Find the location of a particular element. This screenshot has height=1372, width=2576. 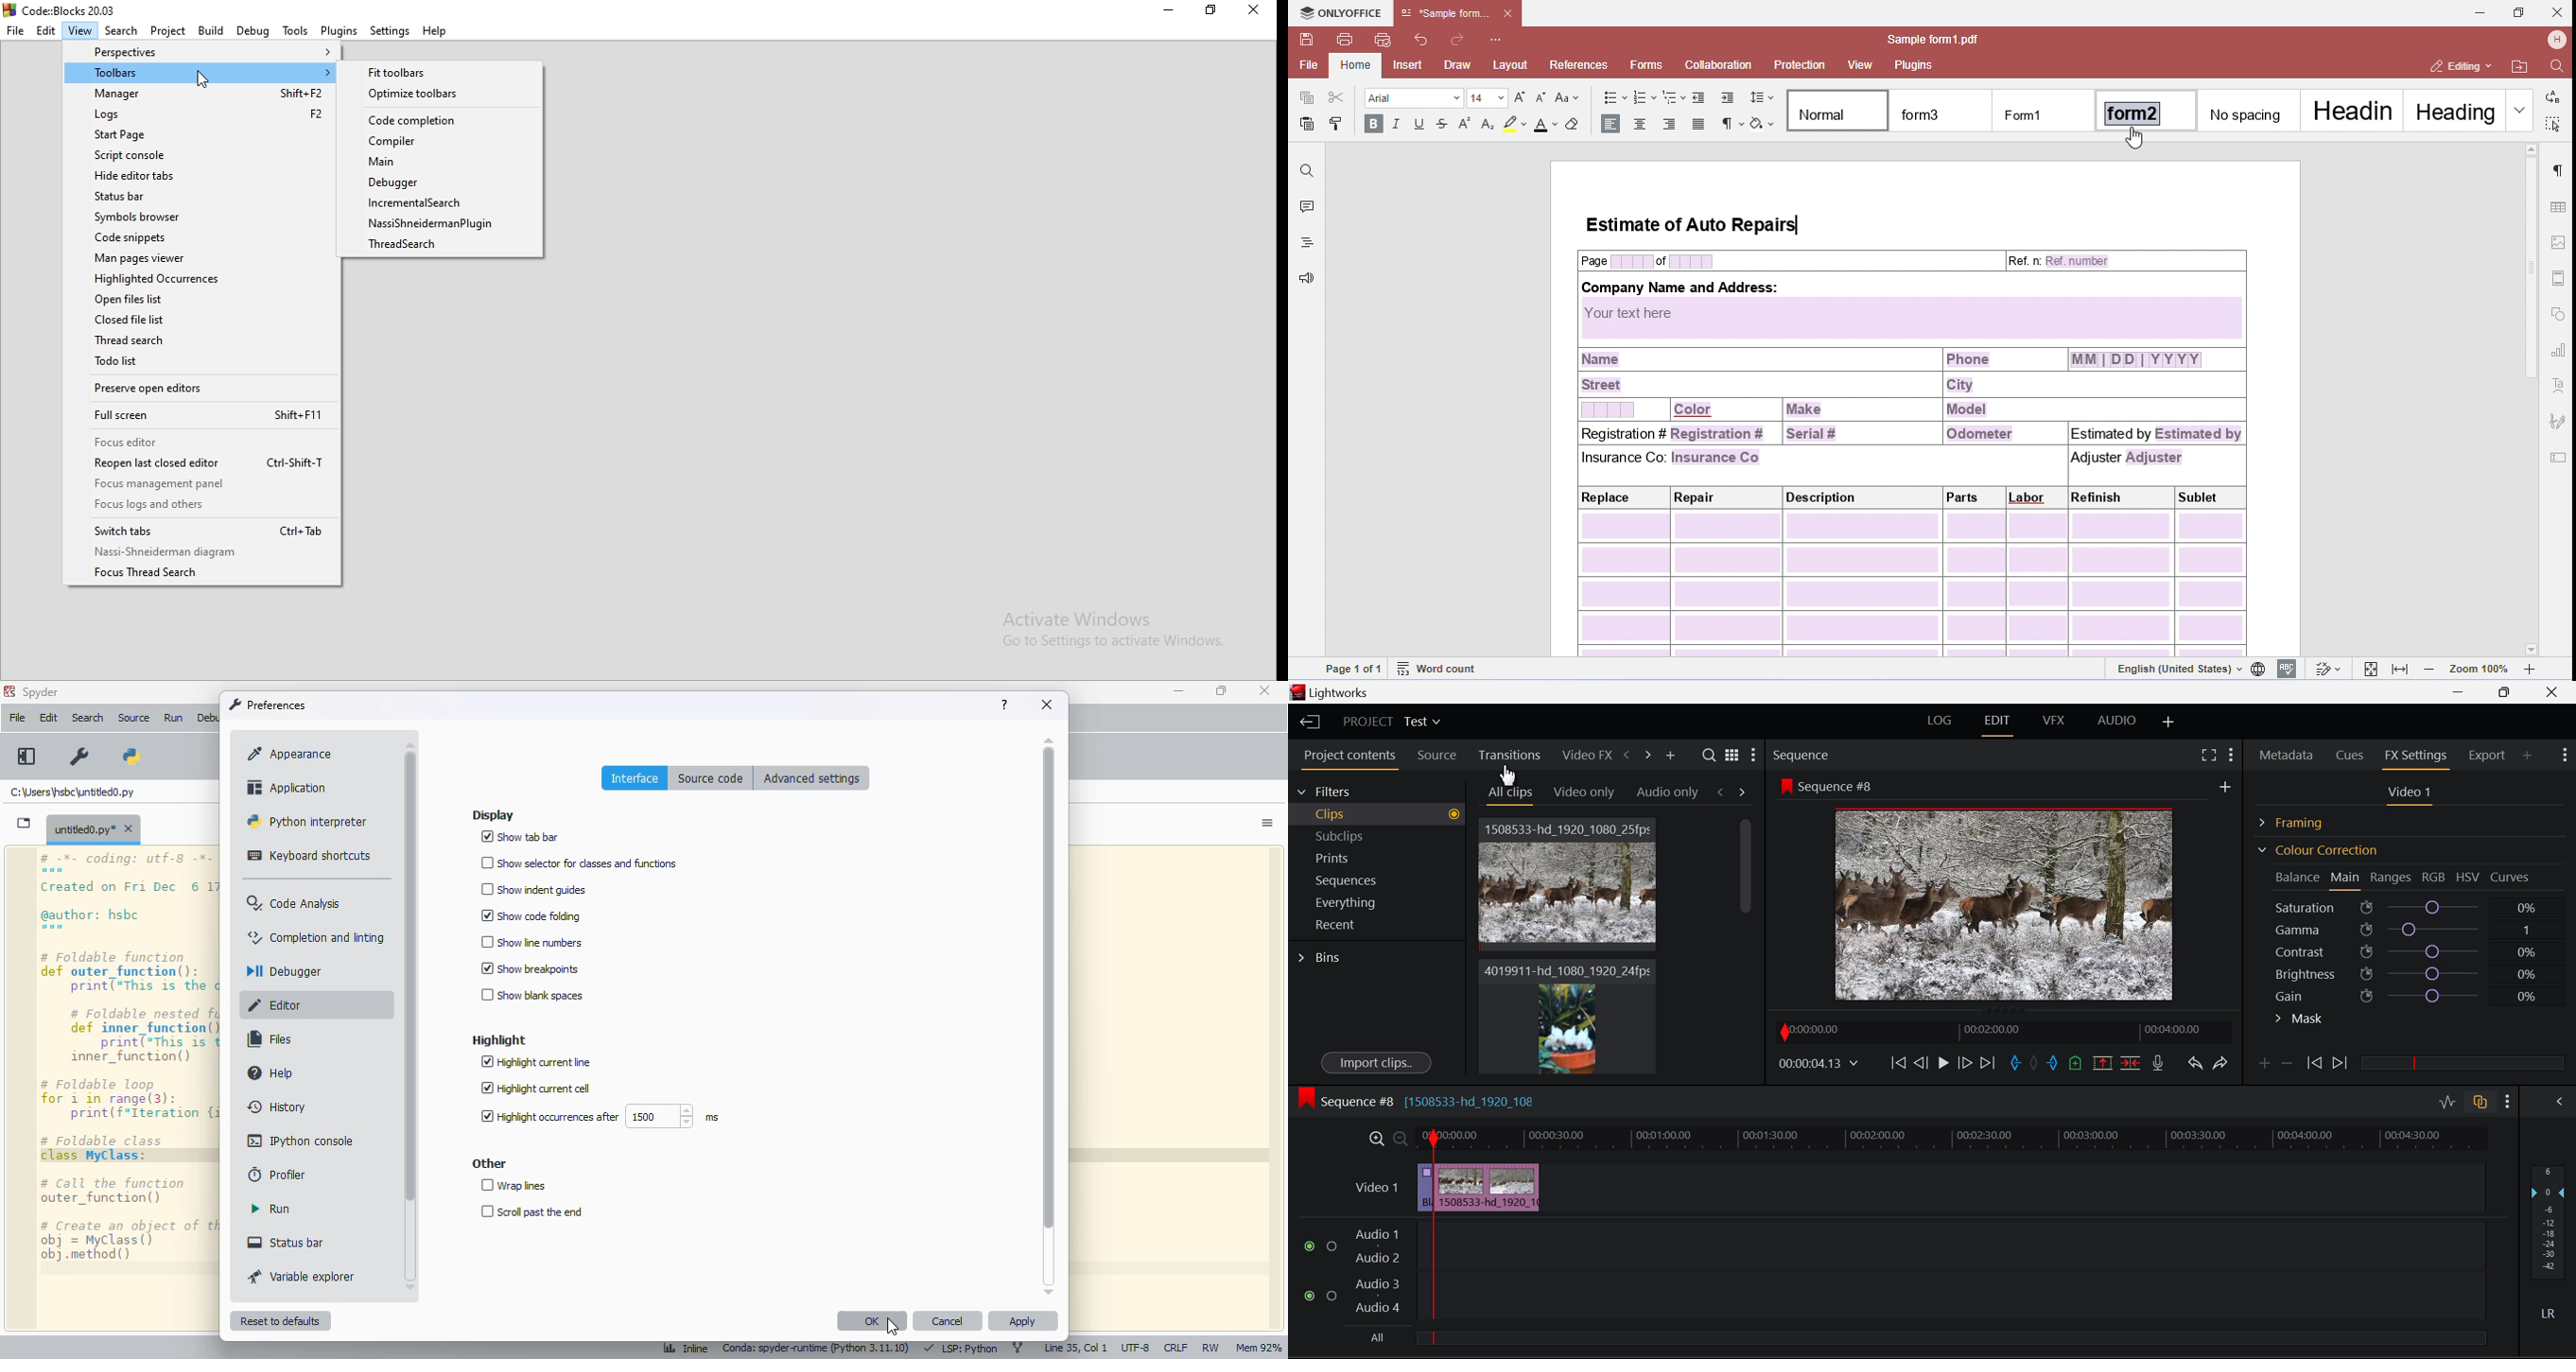

Balance Section is located at coordinates (2299, 877).